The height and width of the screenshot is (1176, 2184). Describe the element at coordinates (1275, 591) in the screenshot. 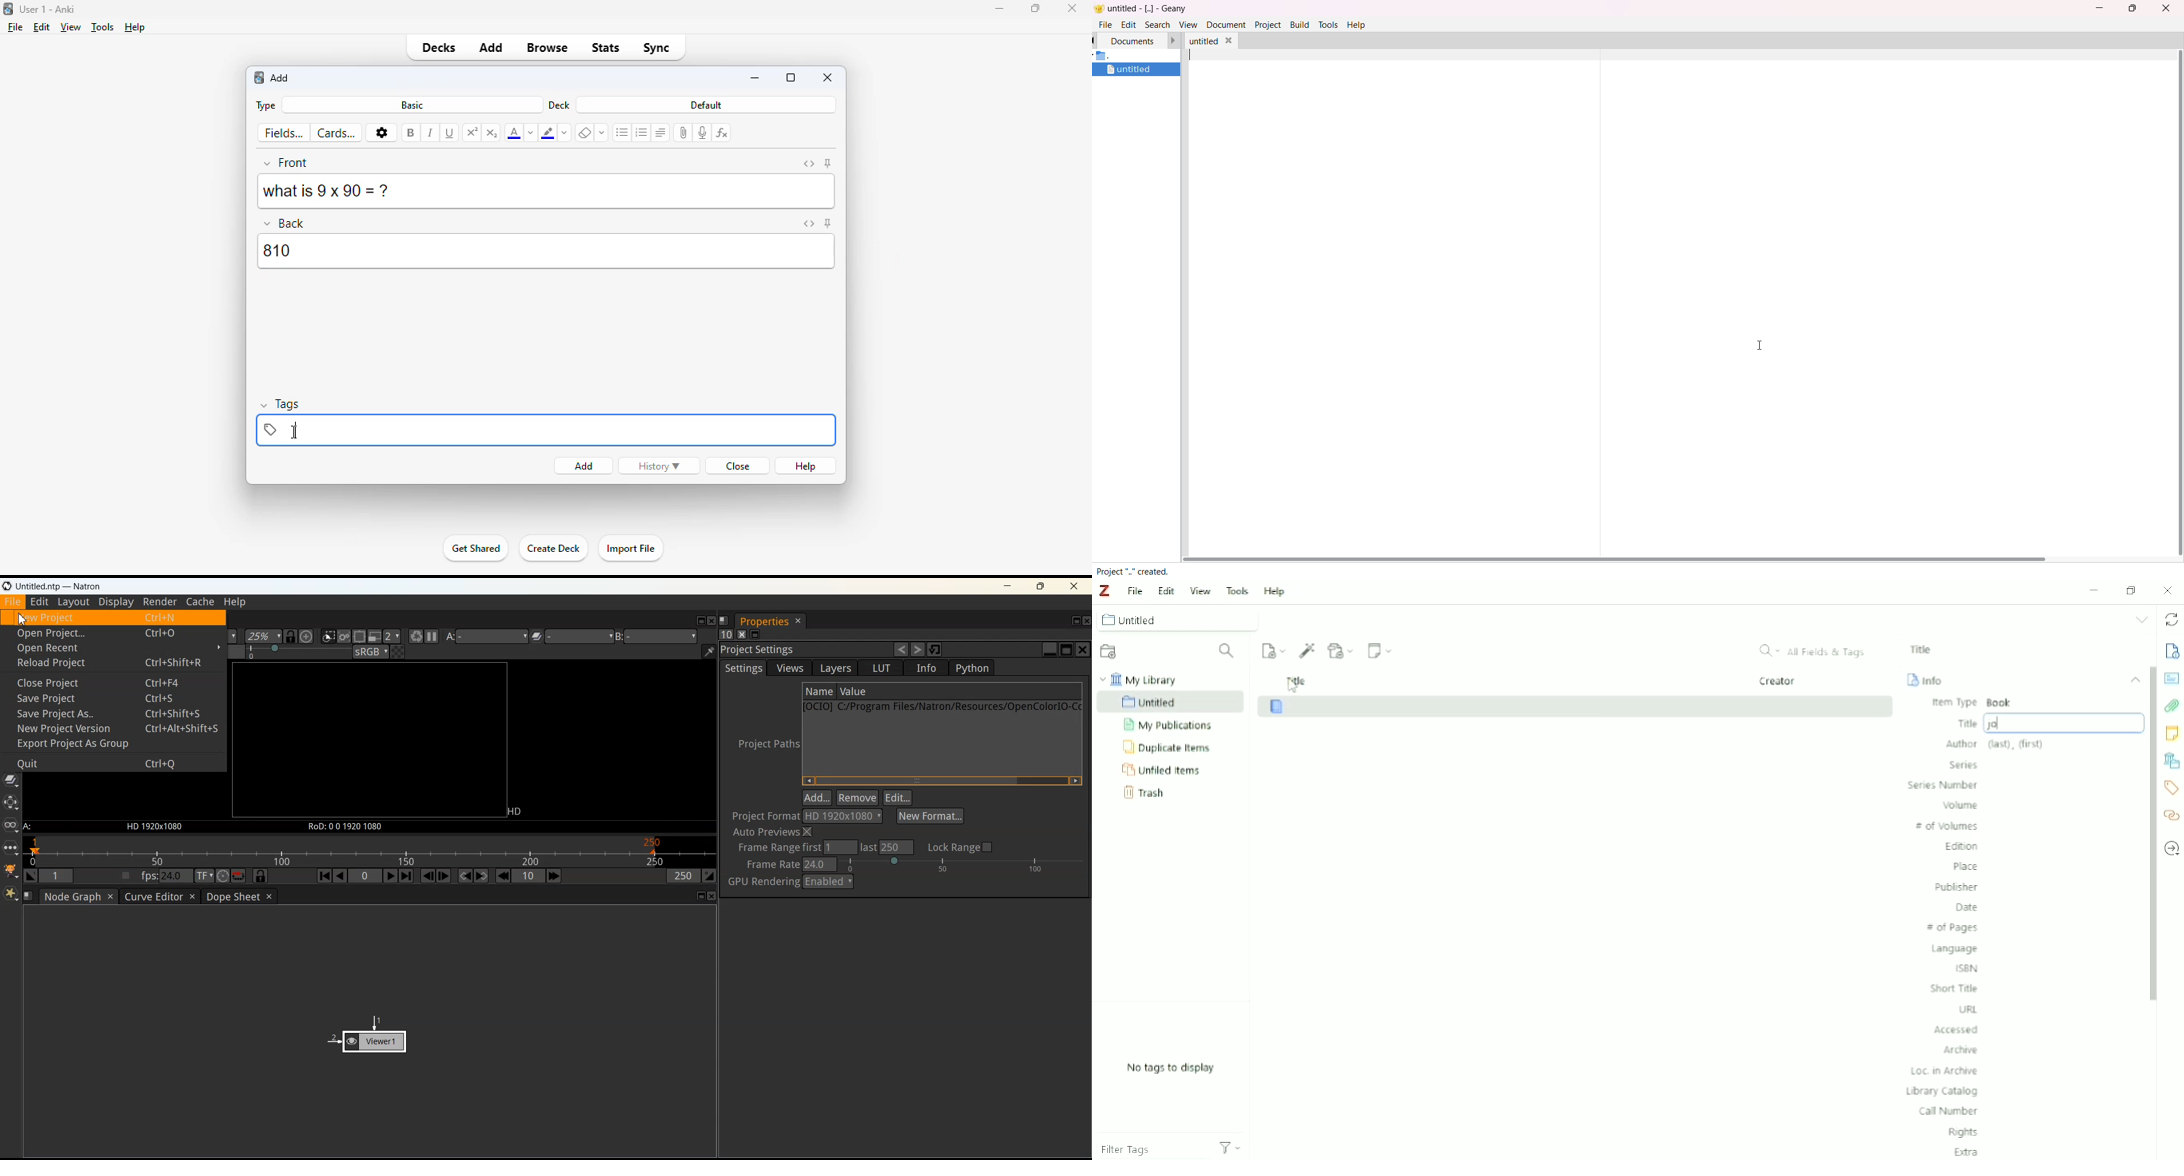

I see `Help` at that location.